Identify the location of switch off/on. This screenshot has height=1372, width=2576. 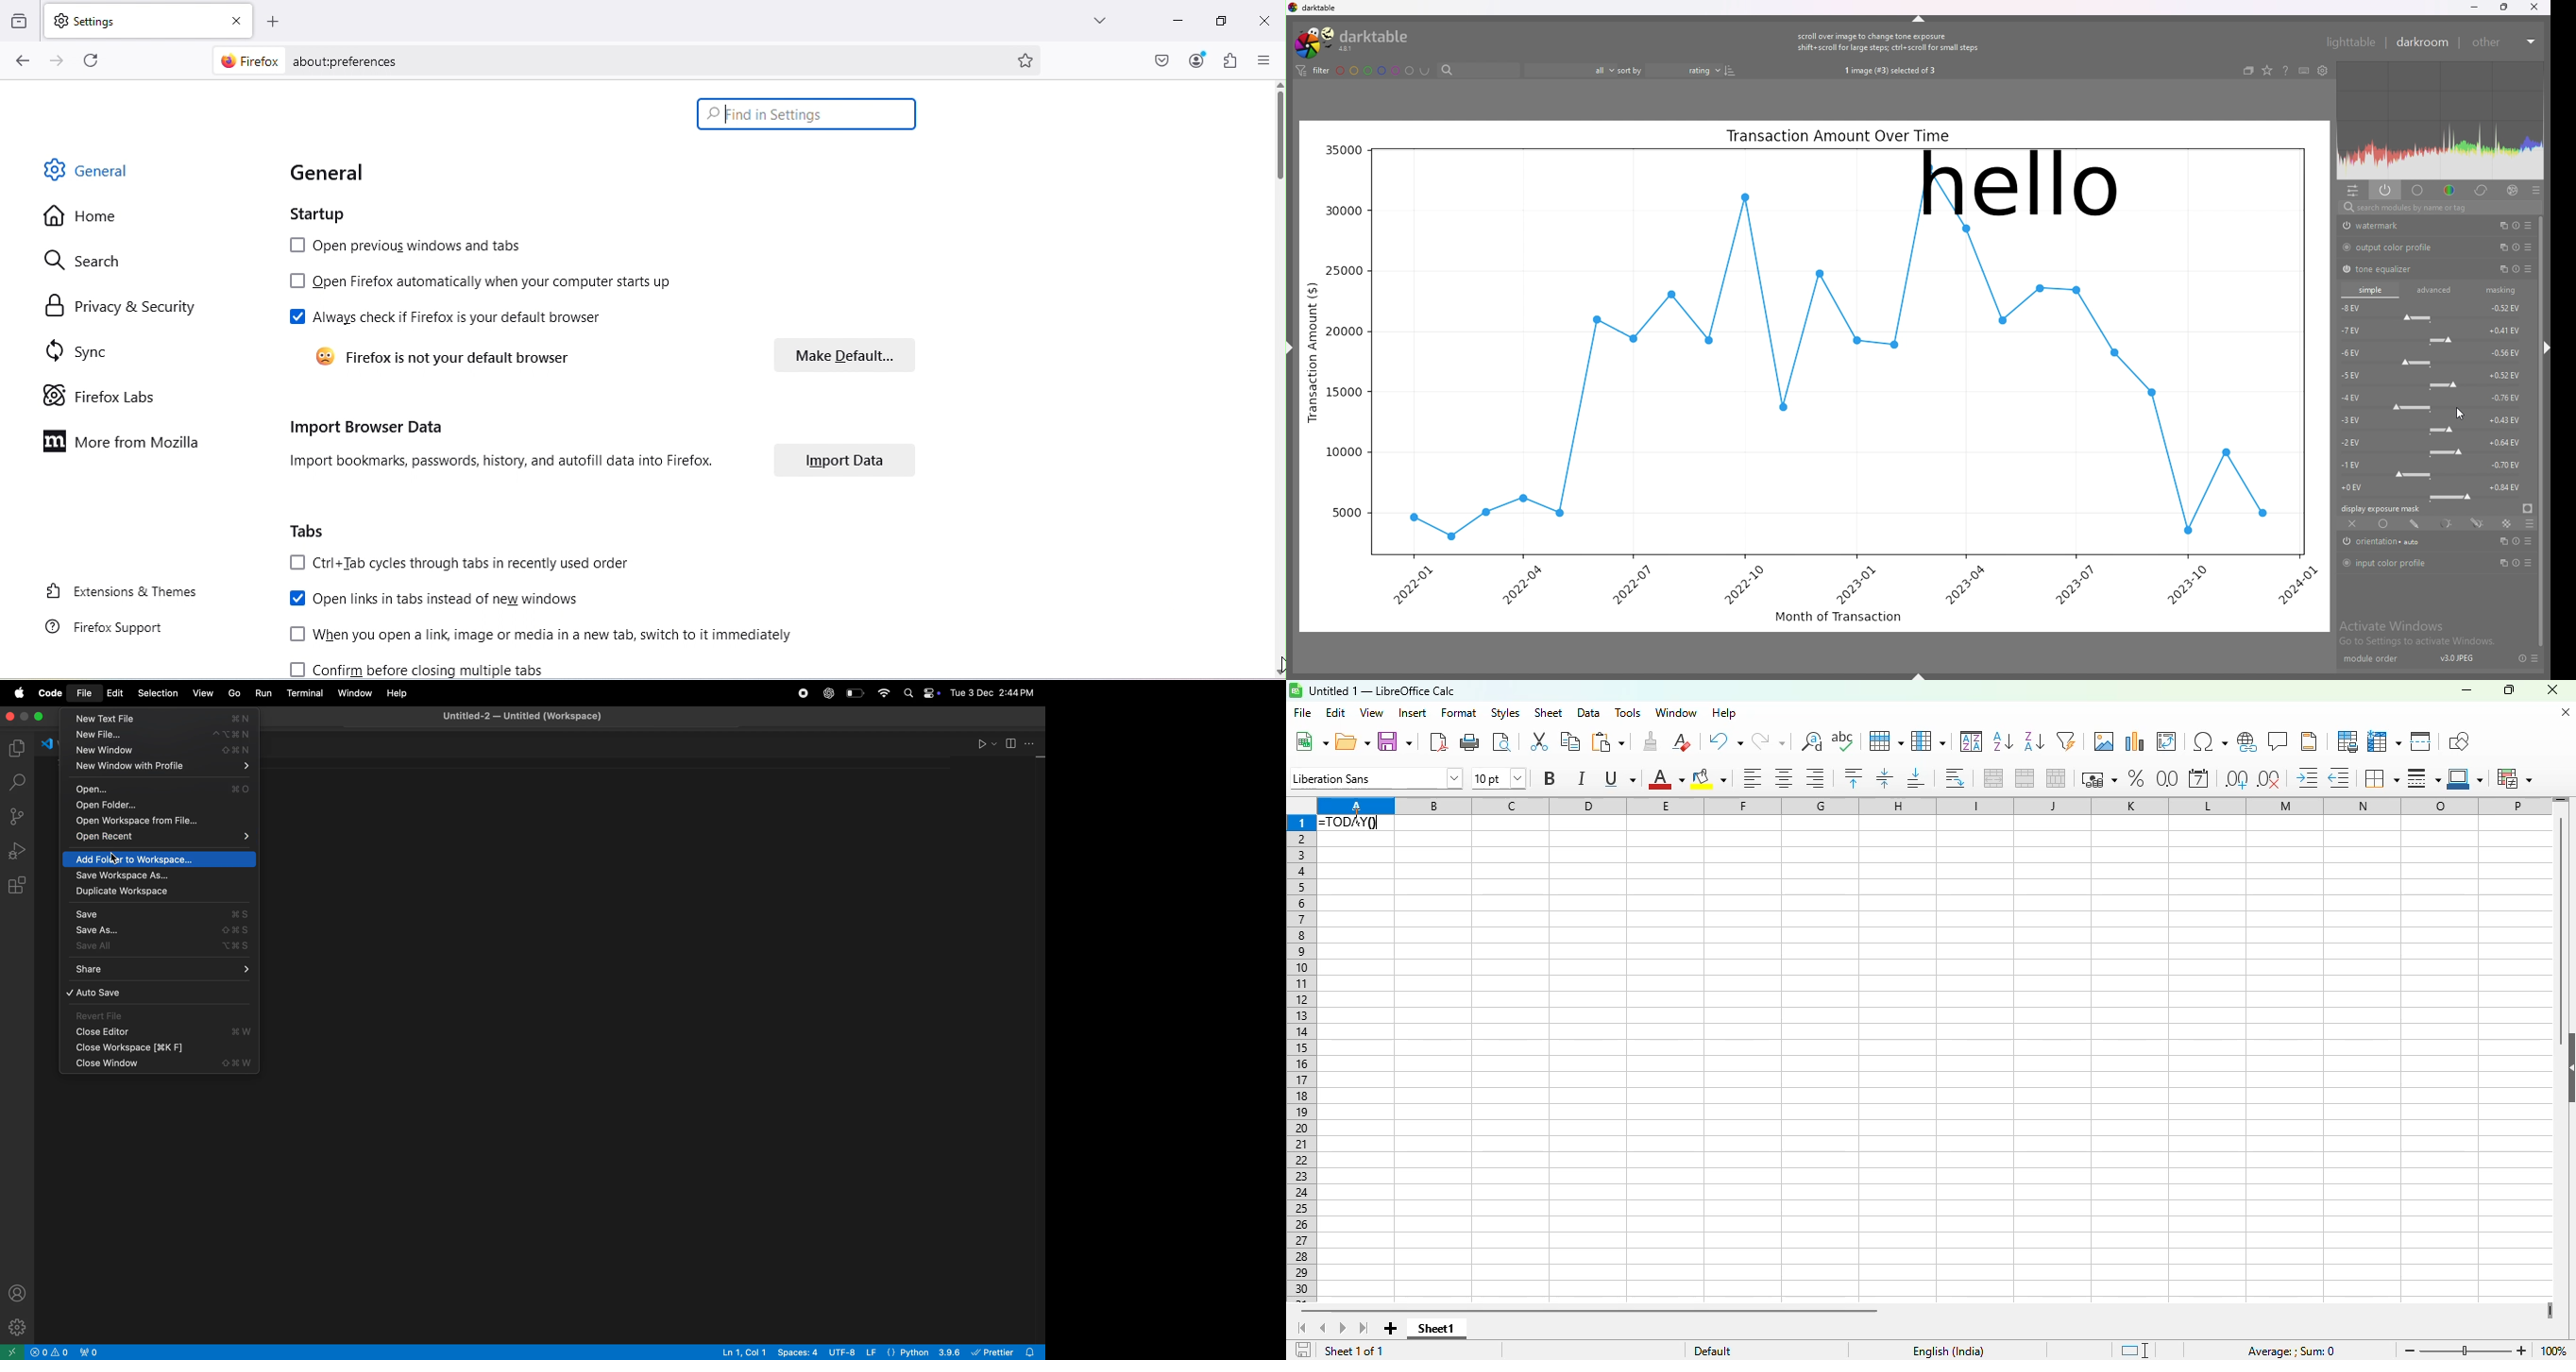
(2345, 247).